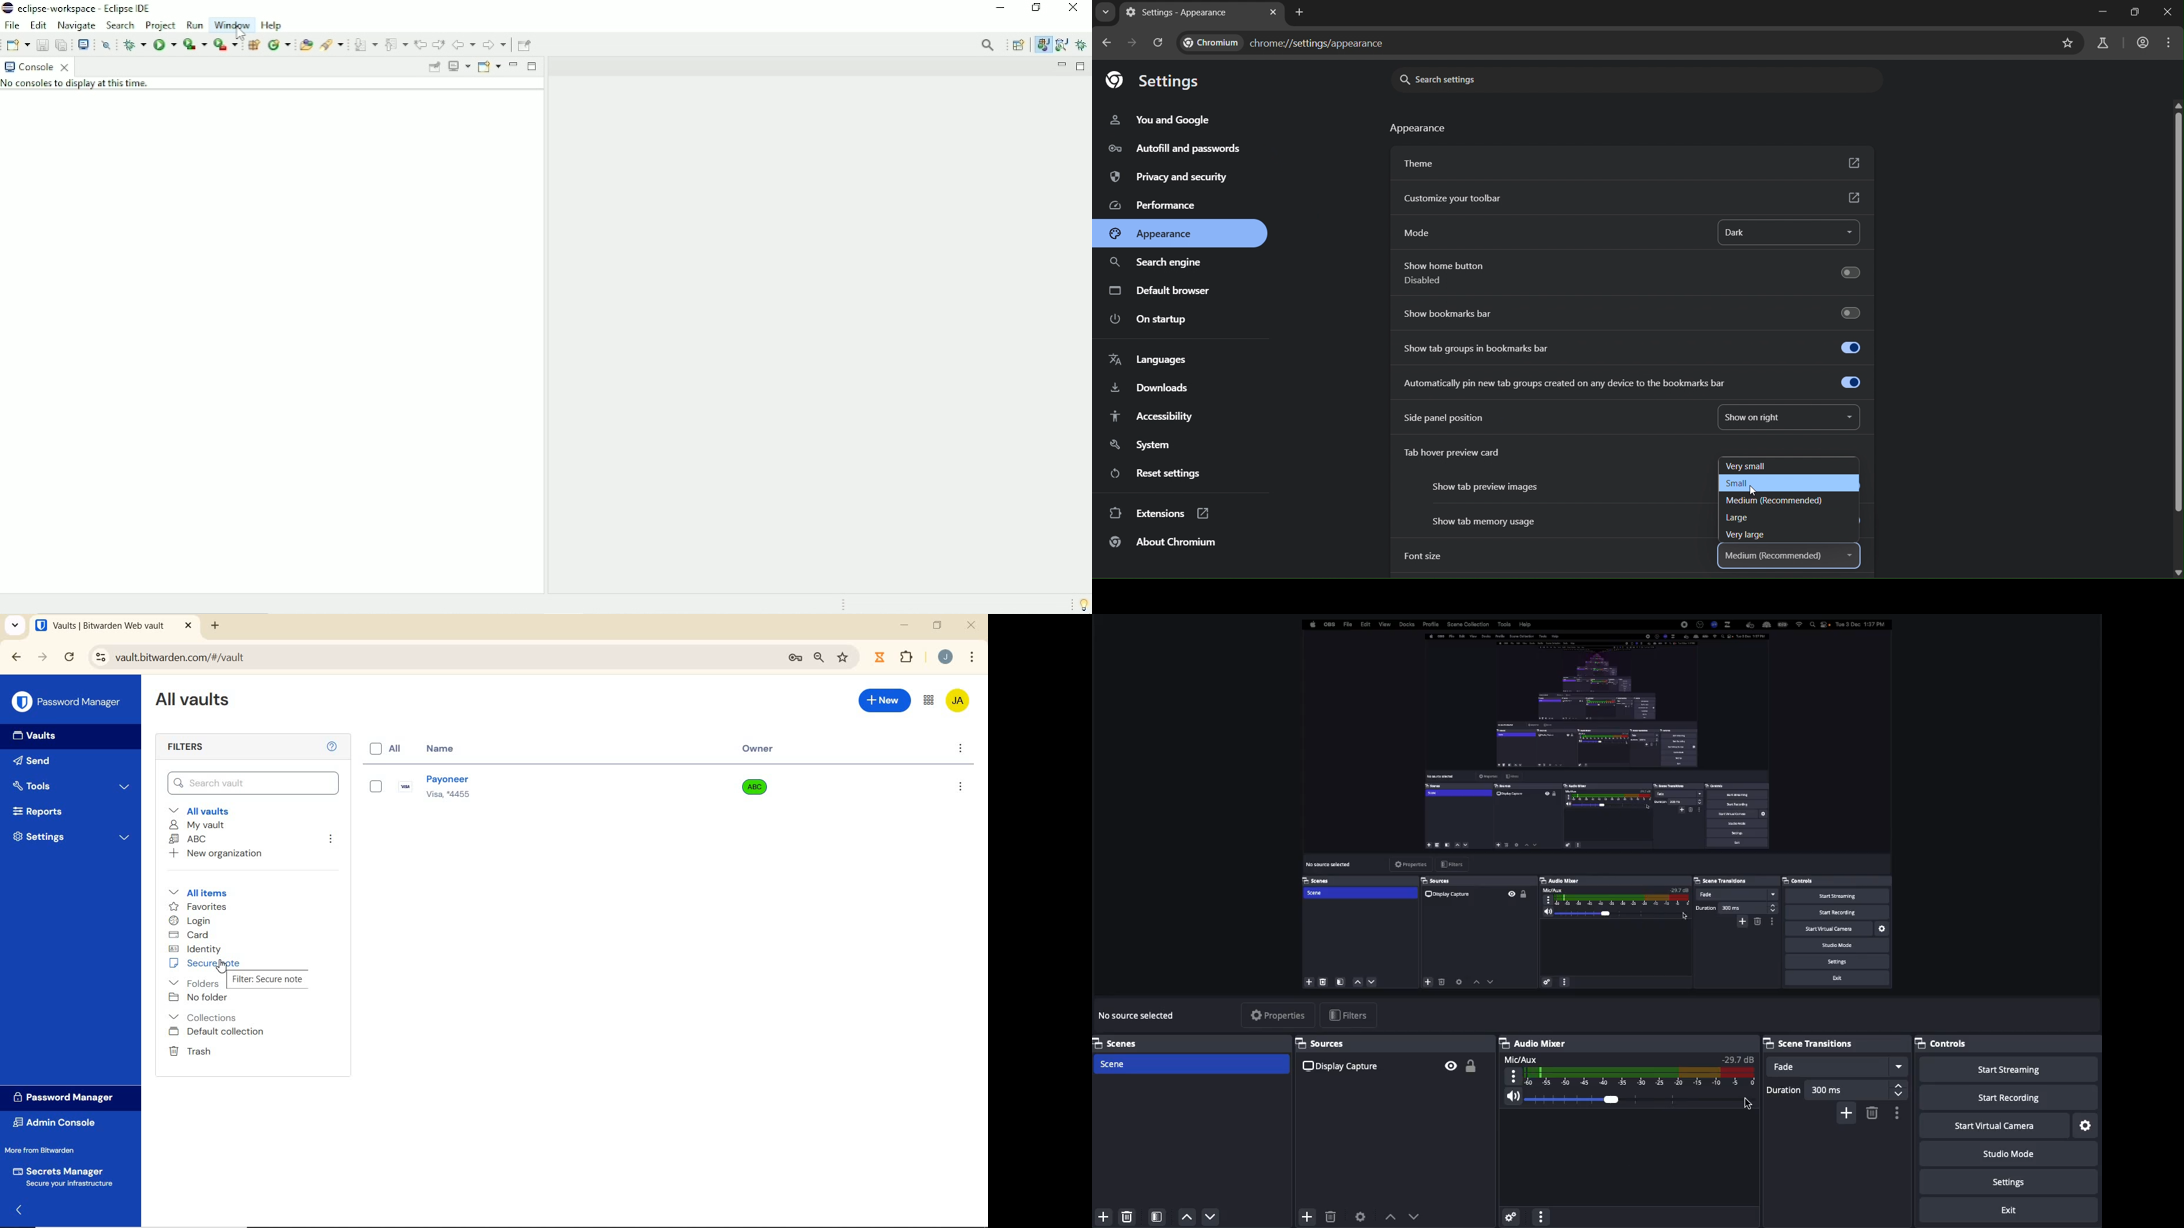 This screenshot has width=2184, height=1232. What do you see at coordinates (971, 625) in the screenshot?
I see `close` at bounding box center [971, 625].